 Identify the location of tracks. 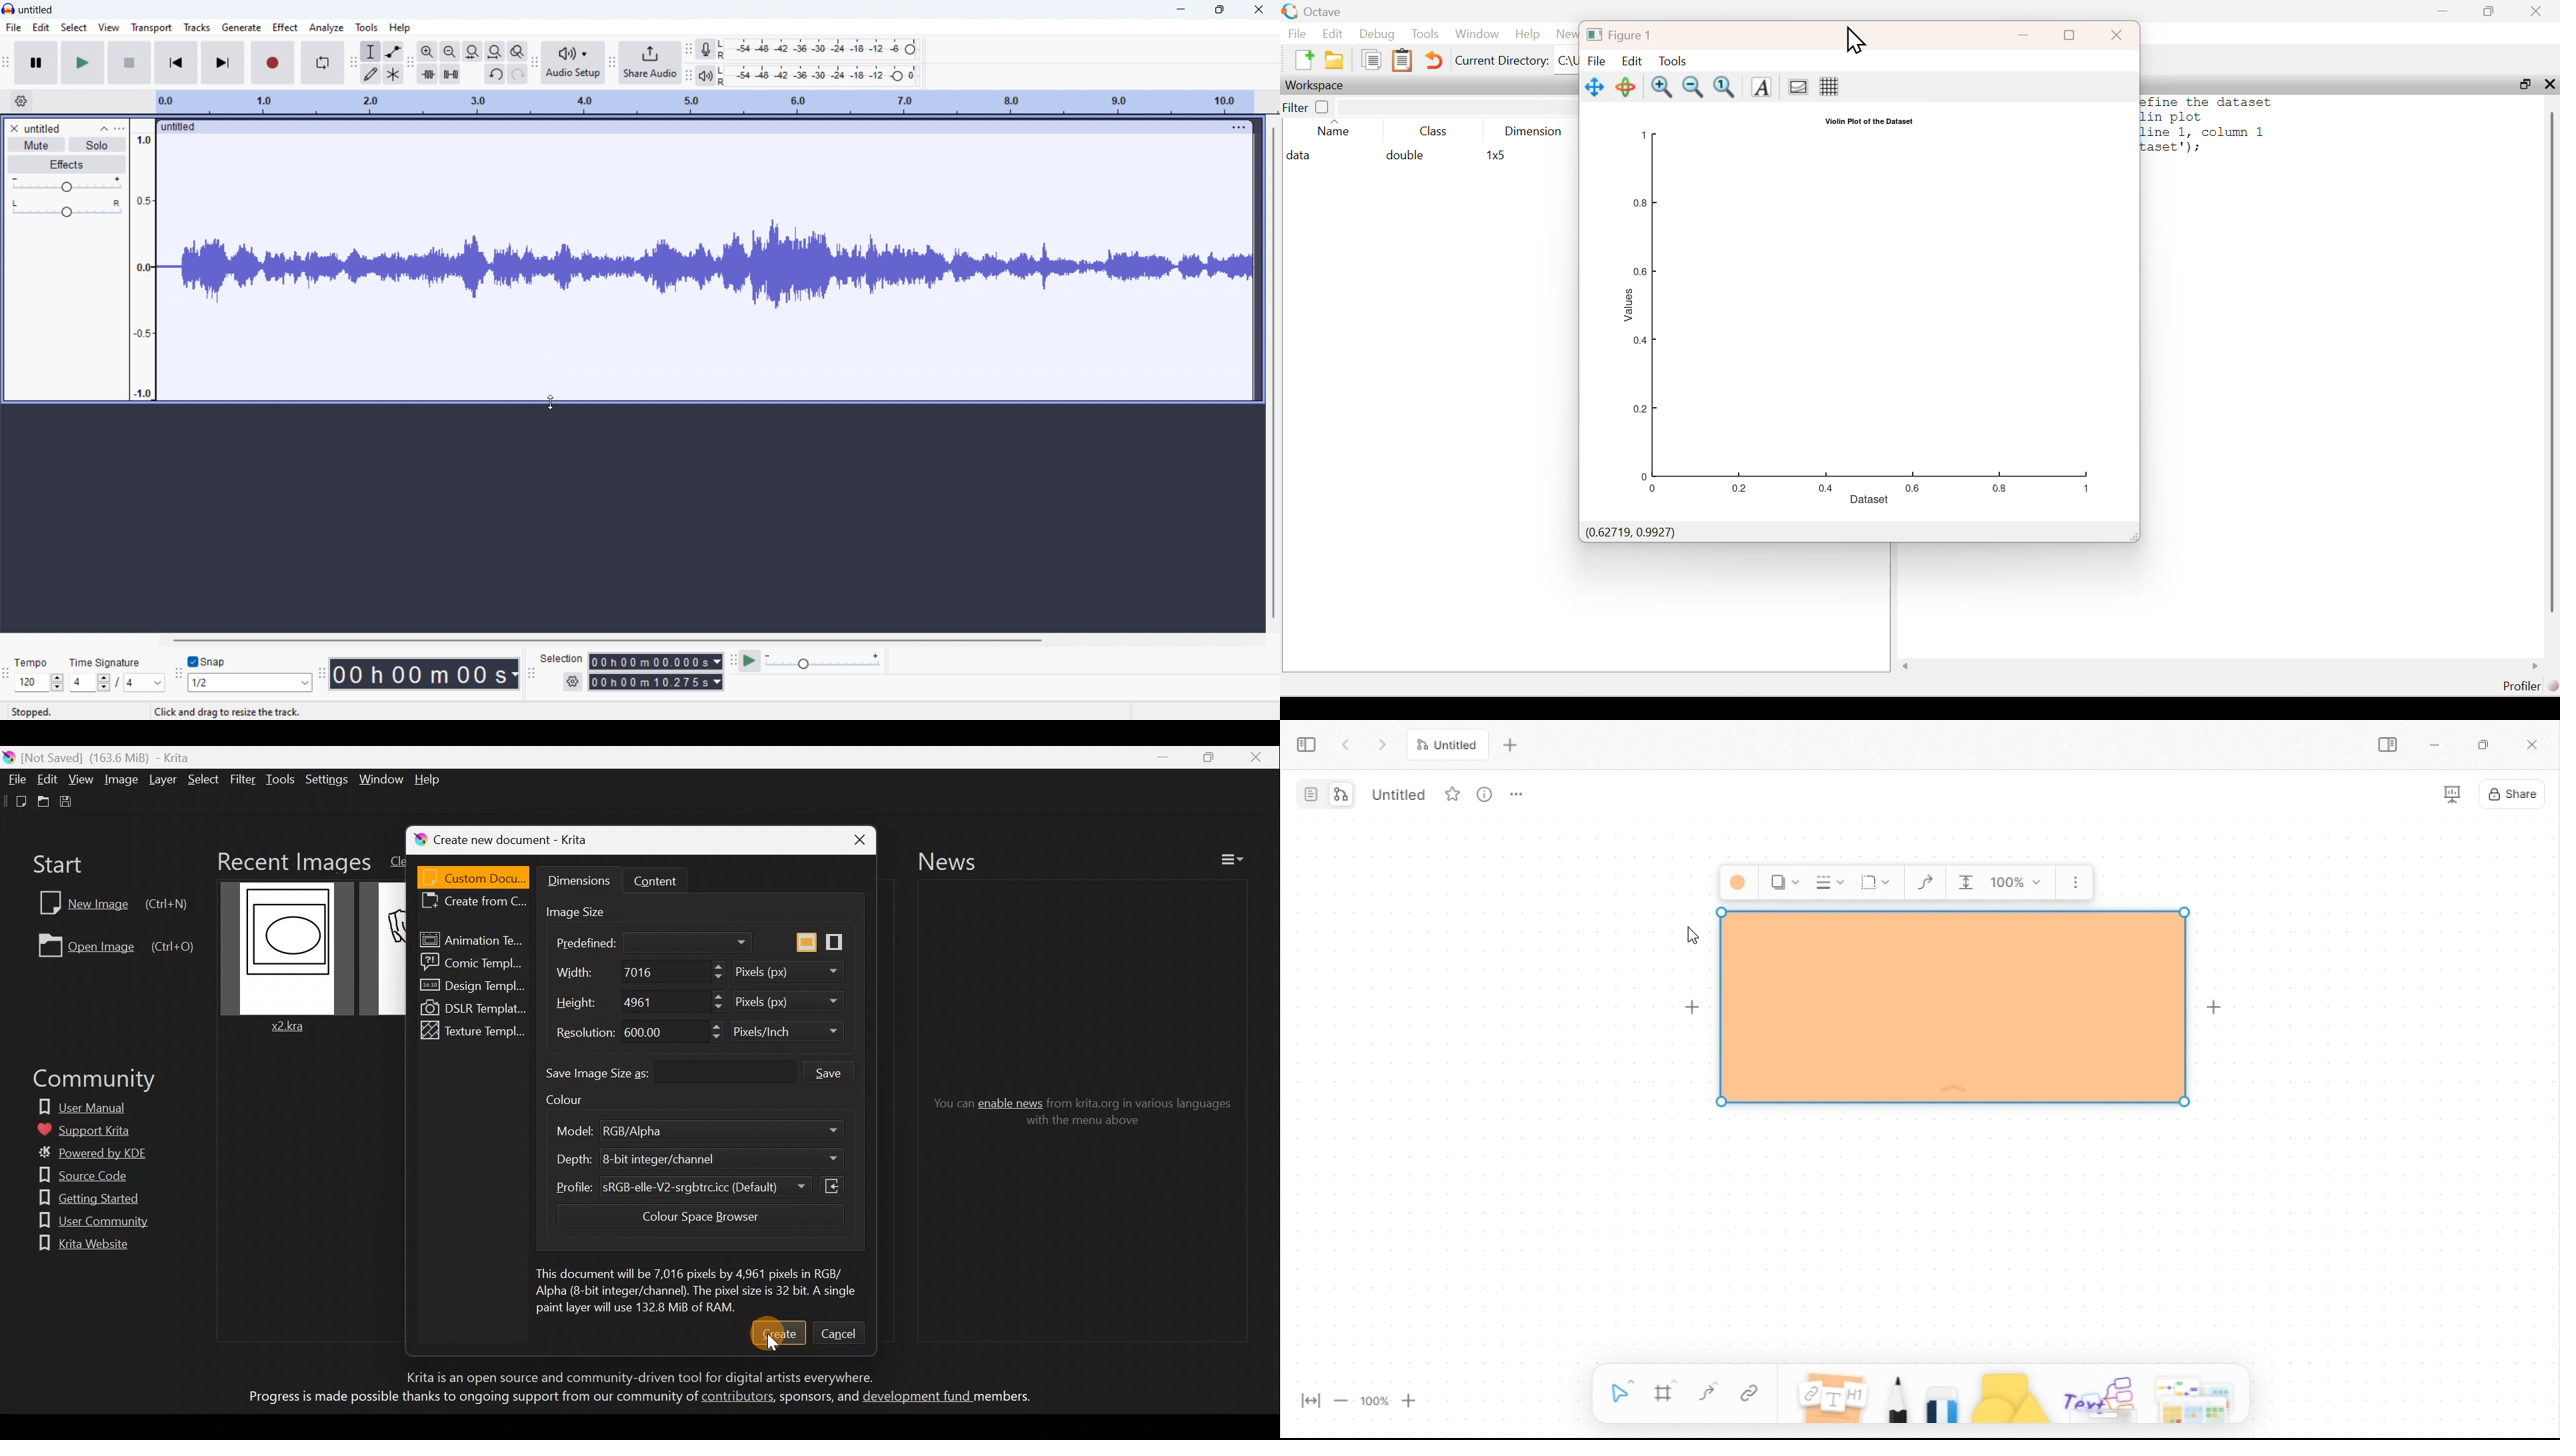
(196, 27).